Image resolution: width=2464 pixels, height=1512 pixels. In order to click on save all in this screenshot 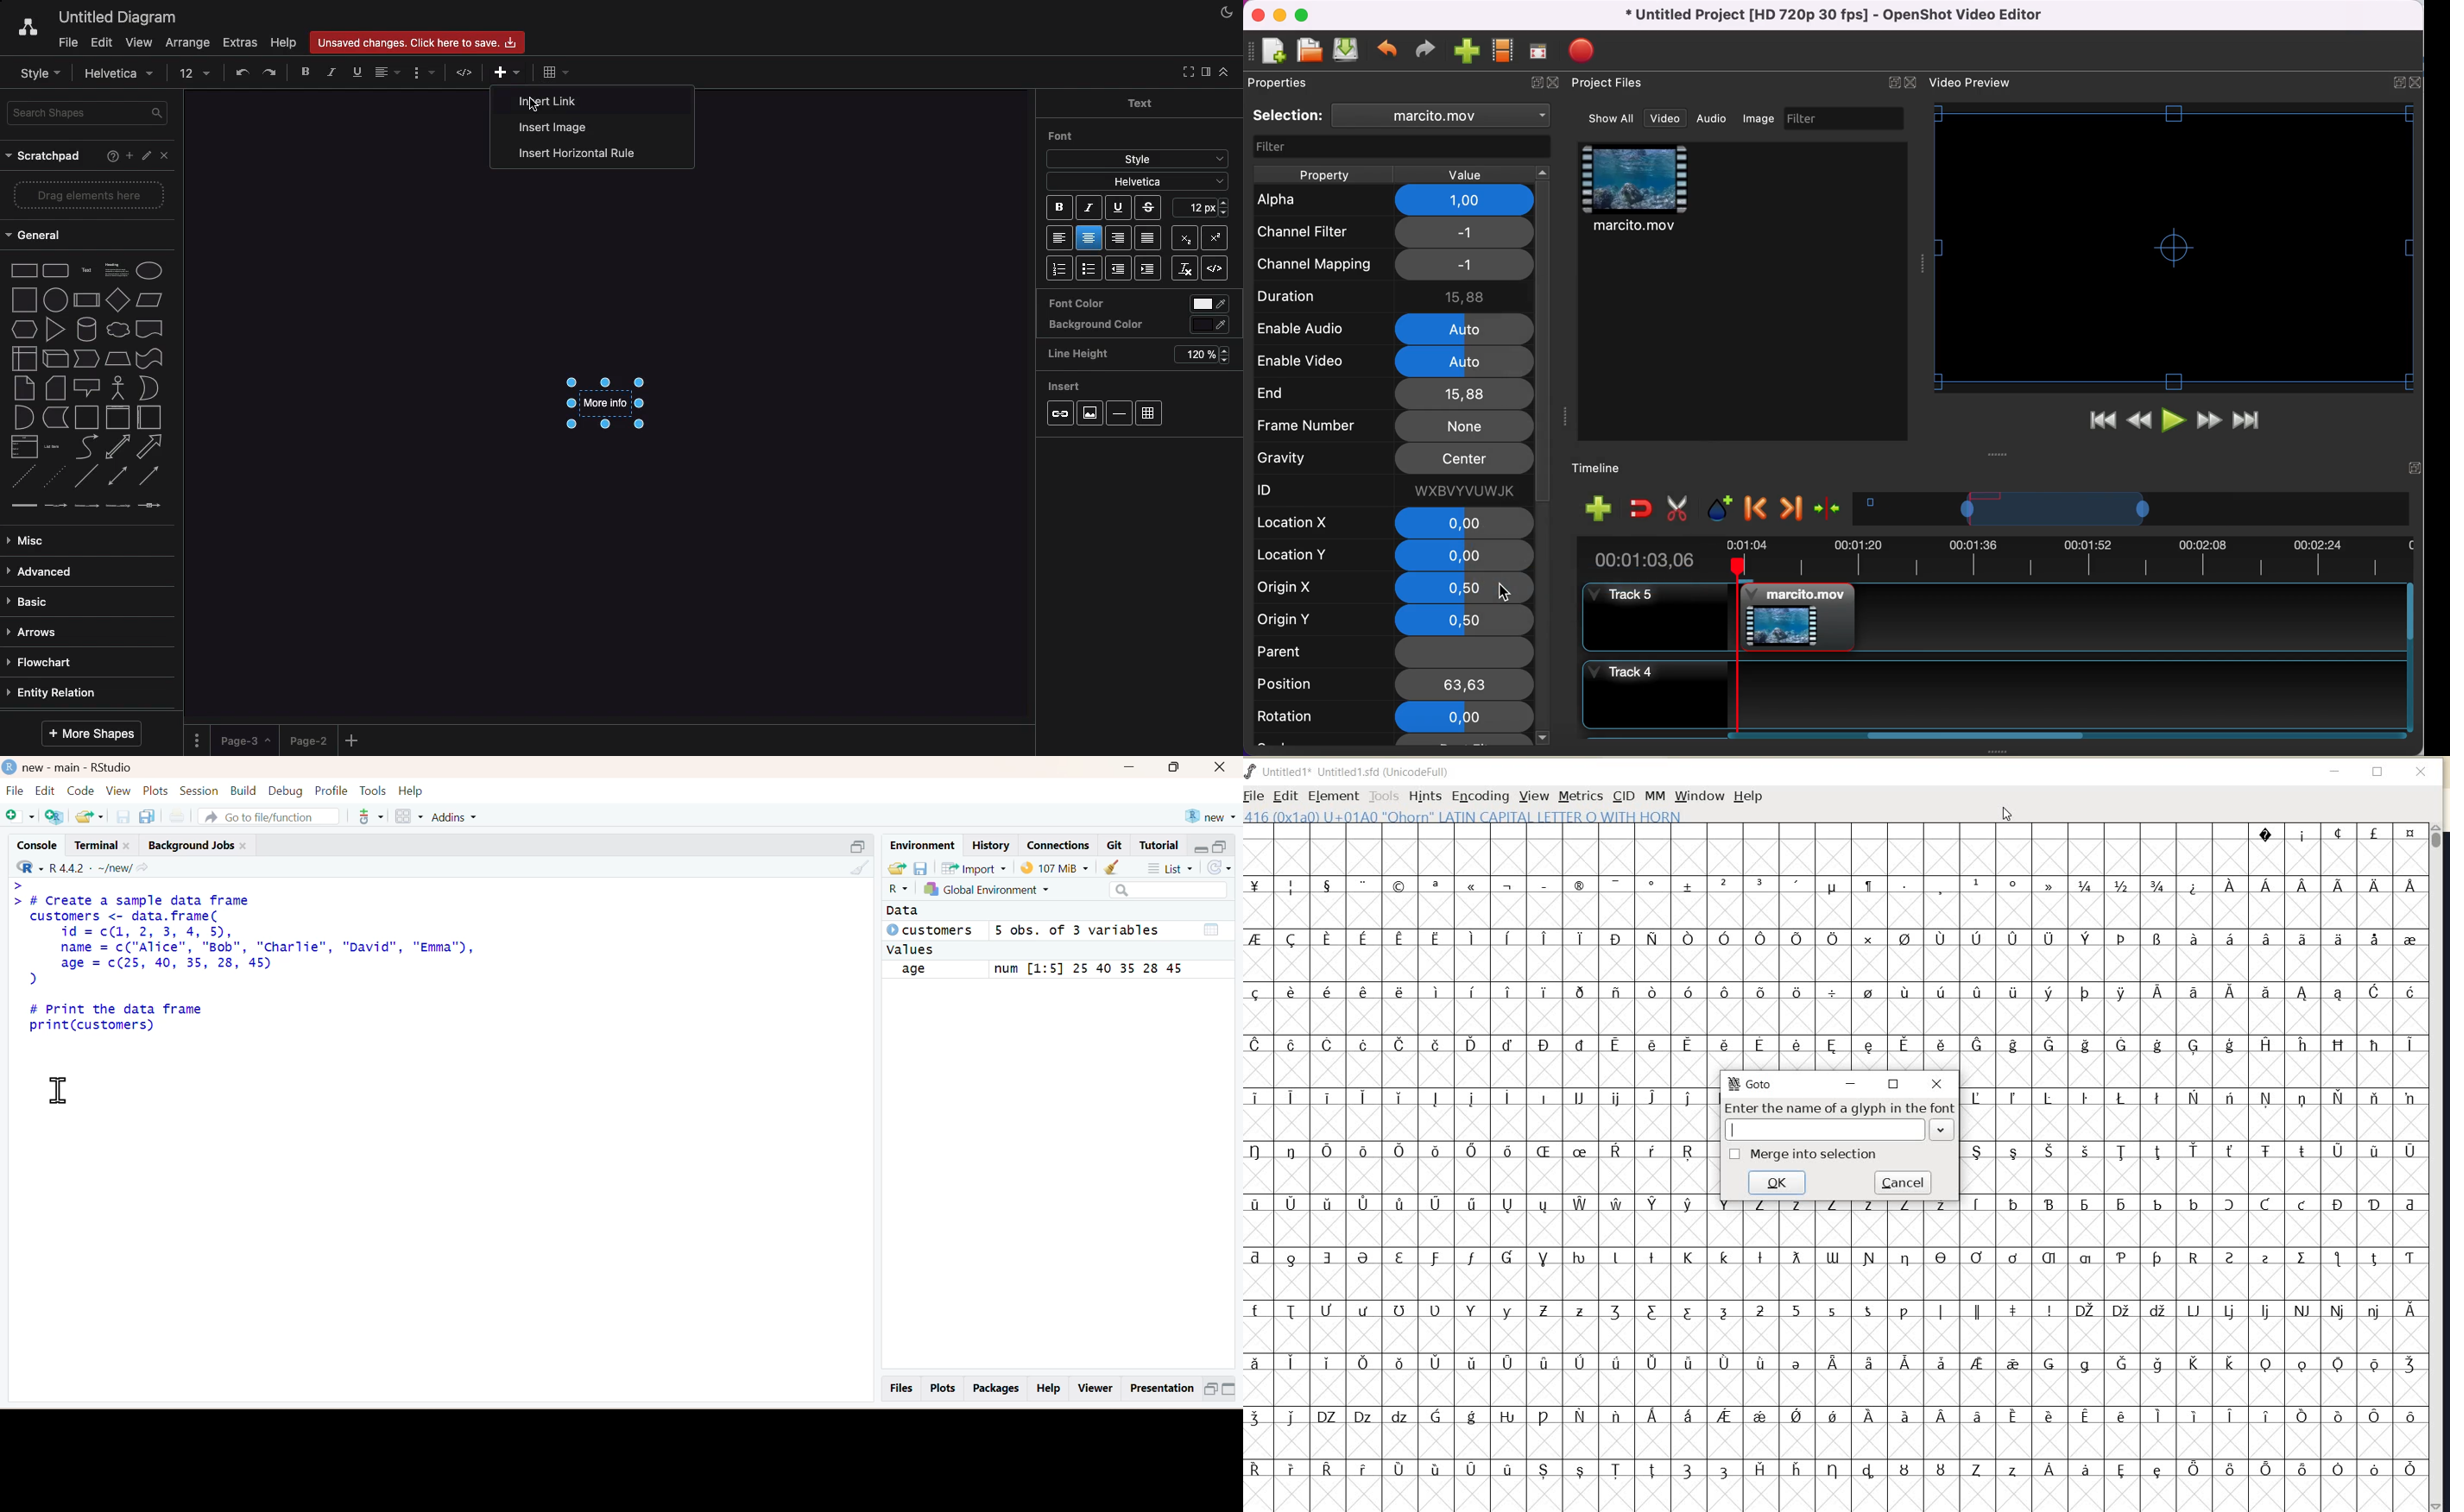, I will do `click(147, 815)`.